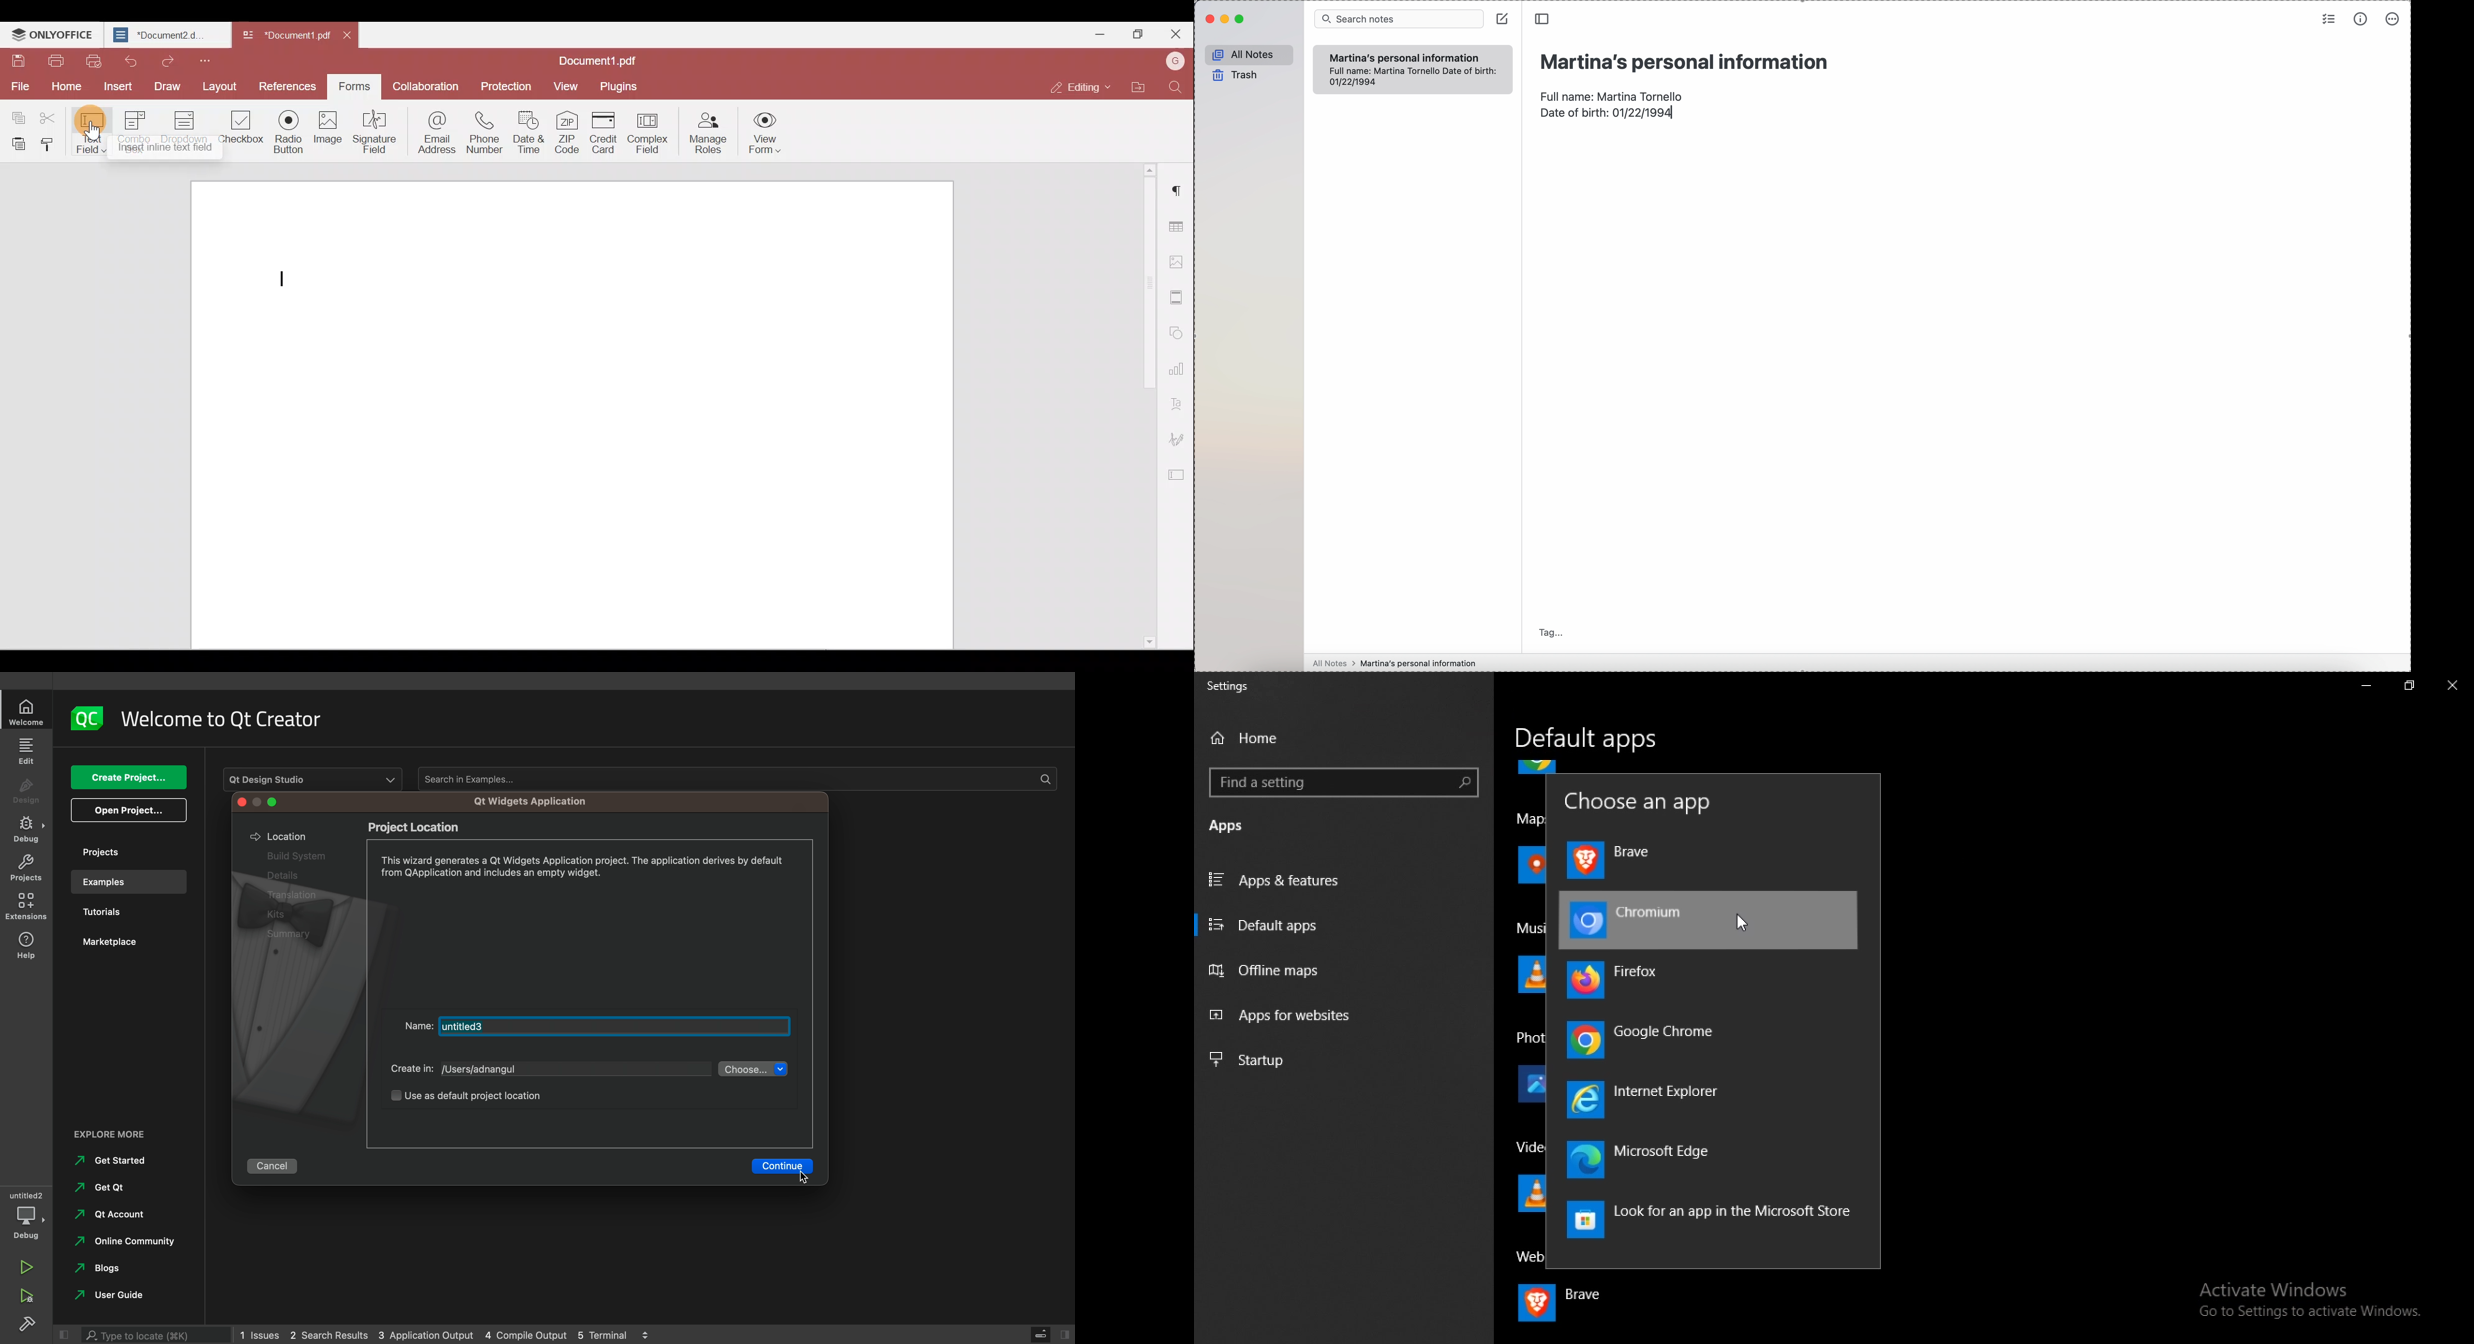 The height and width of the screenshot is (1344, 2492). What do you see at coordinates (1177, 32) in the screenshot?
I see `Close` at bounding box center [1177, 32].